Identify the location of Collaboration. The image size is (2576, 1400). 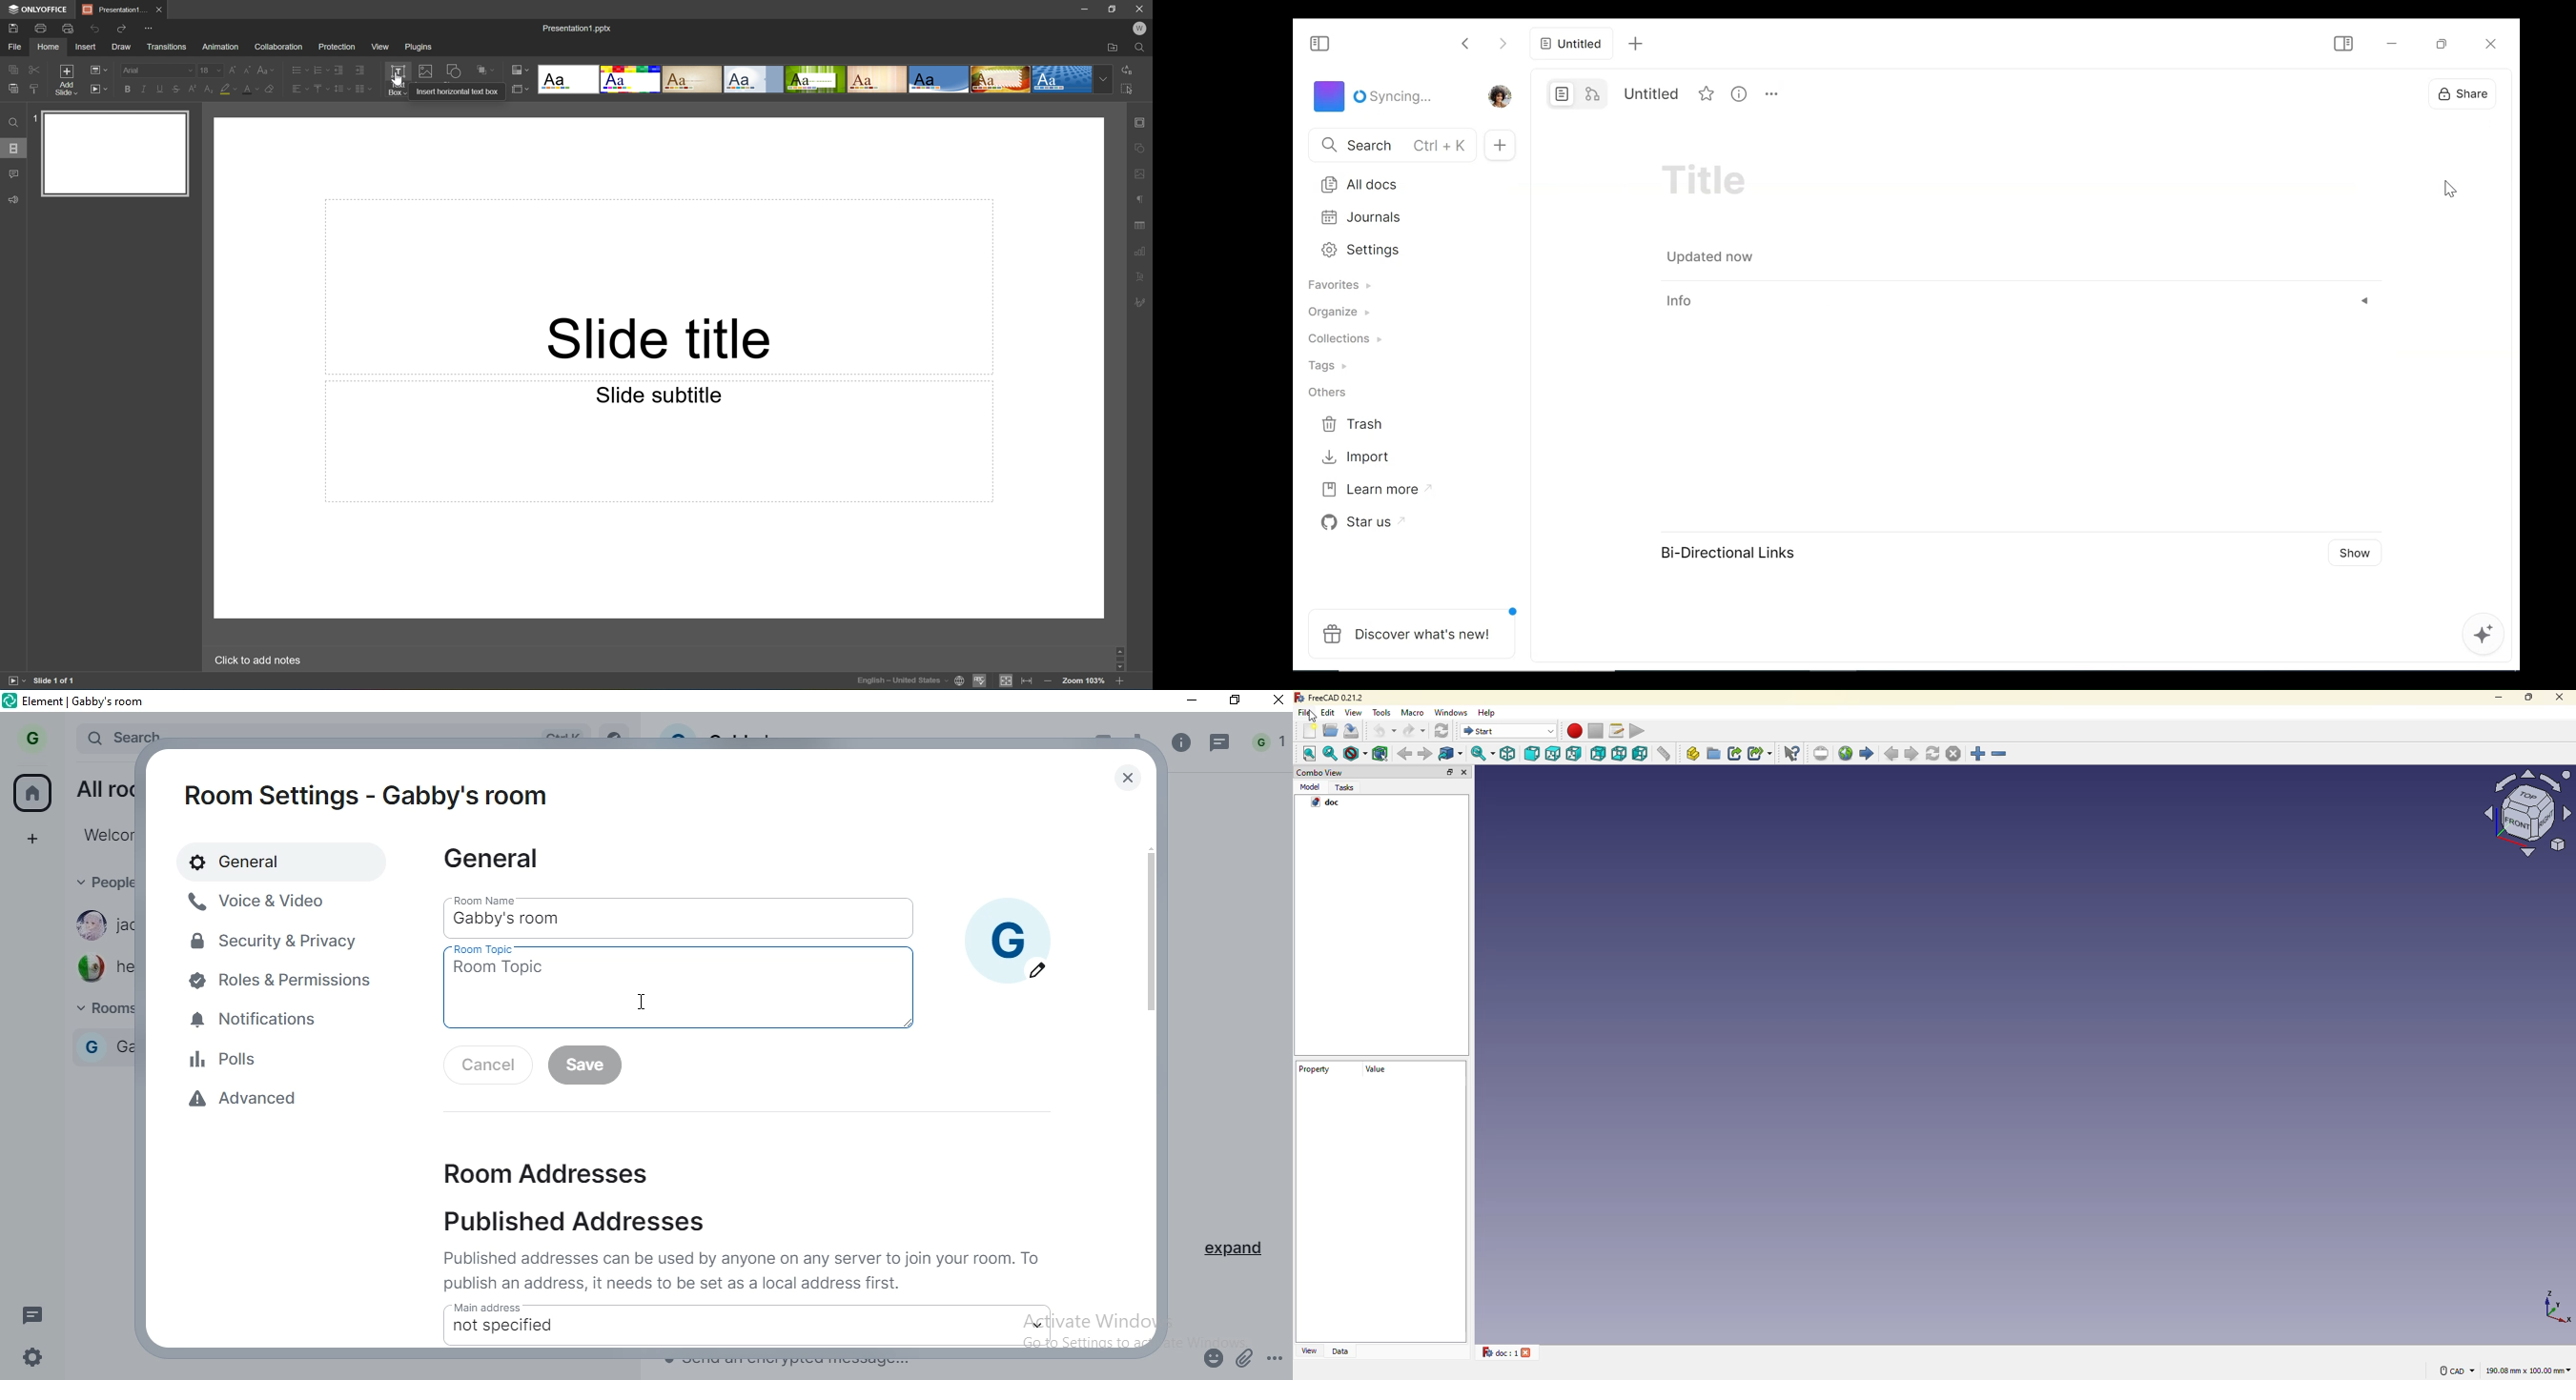
(277, 46).